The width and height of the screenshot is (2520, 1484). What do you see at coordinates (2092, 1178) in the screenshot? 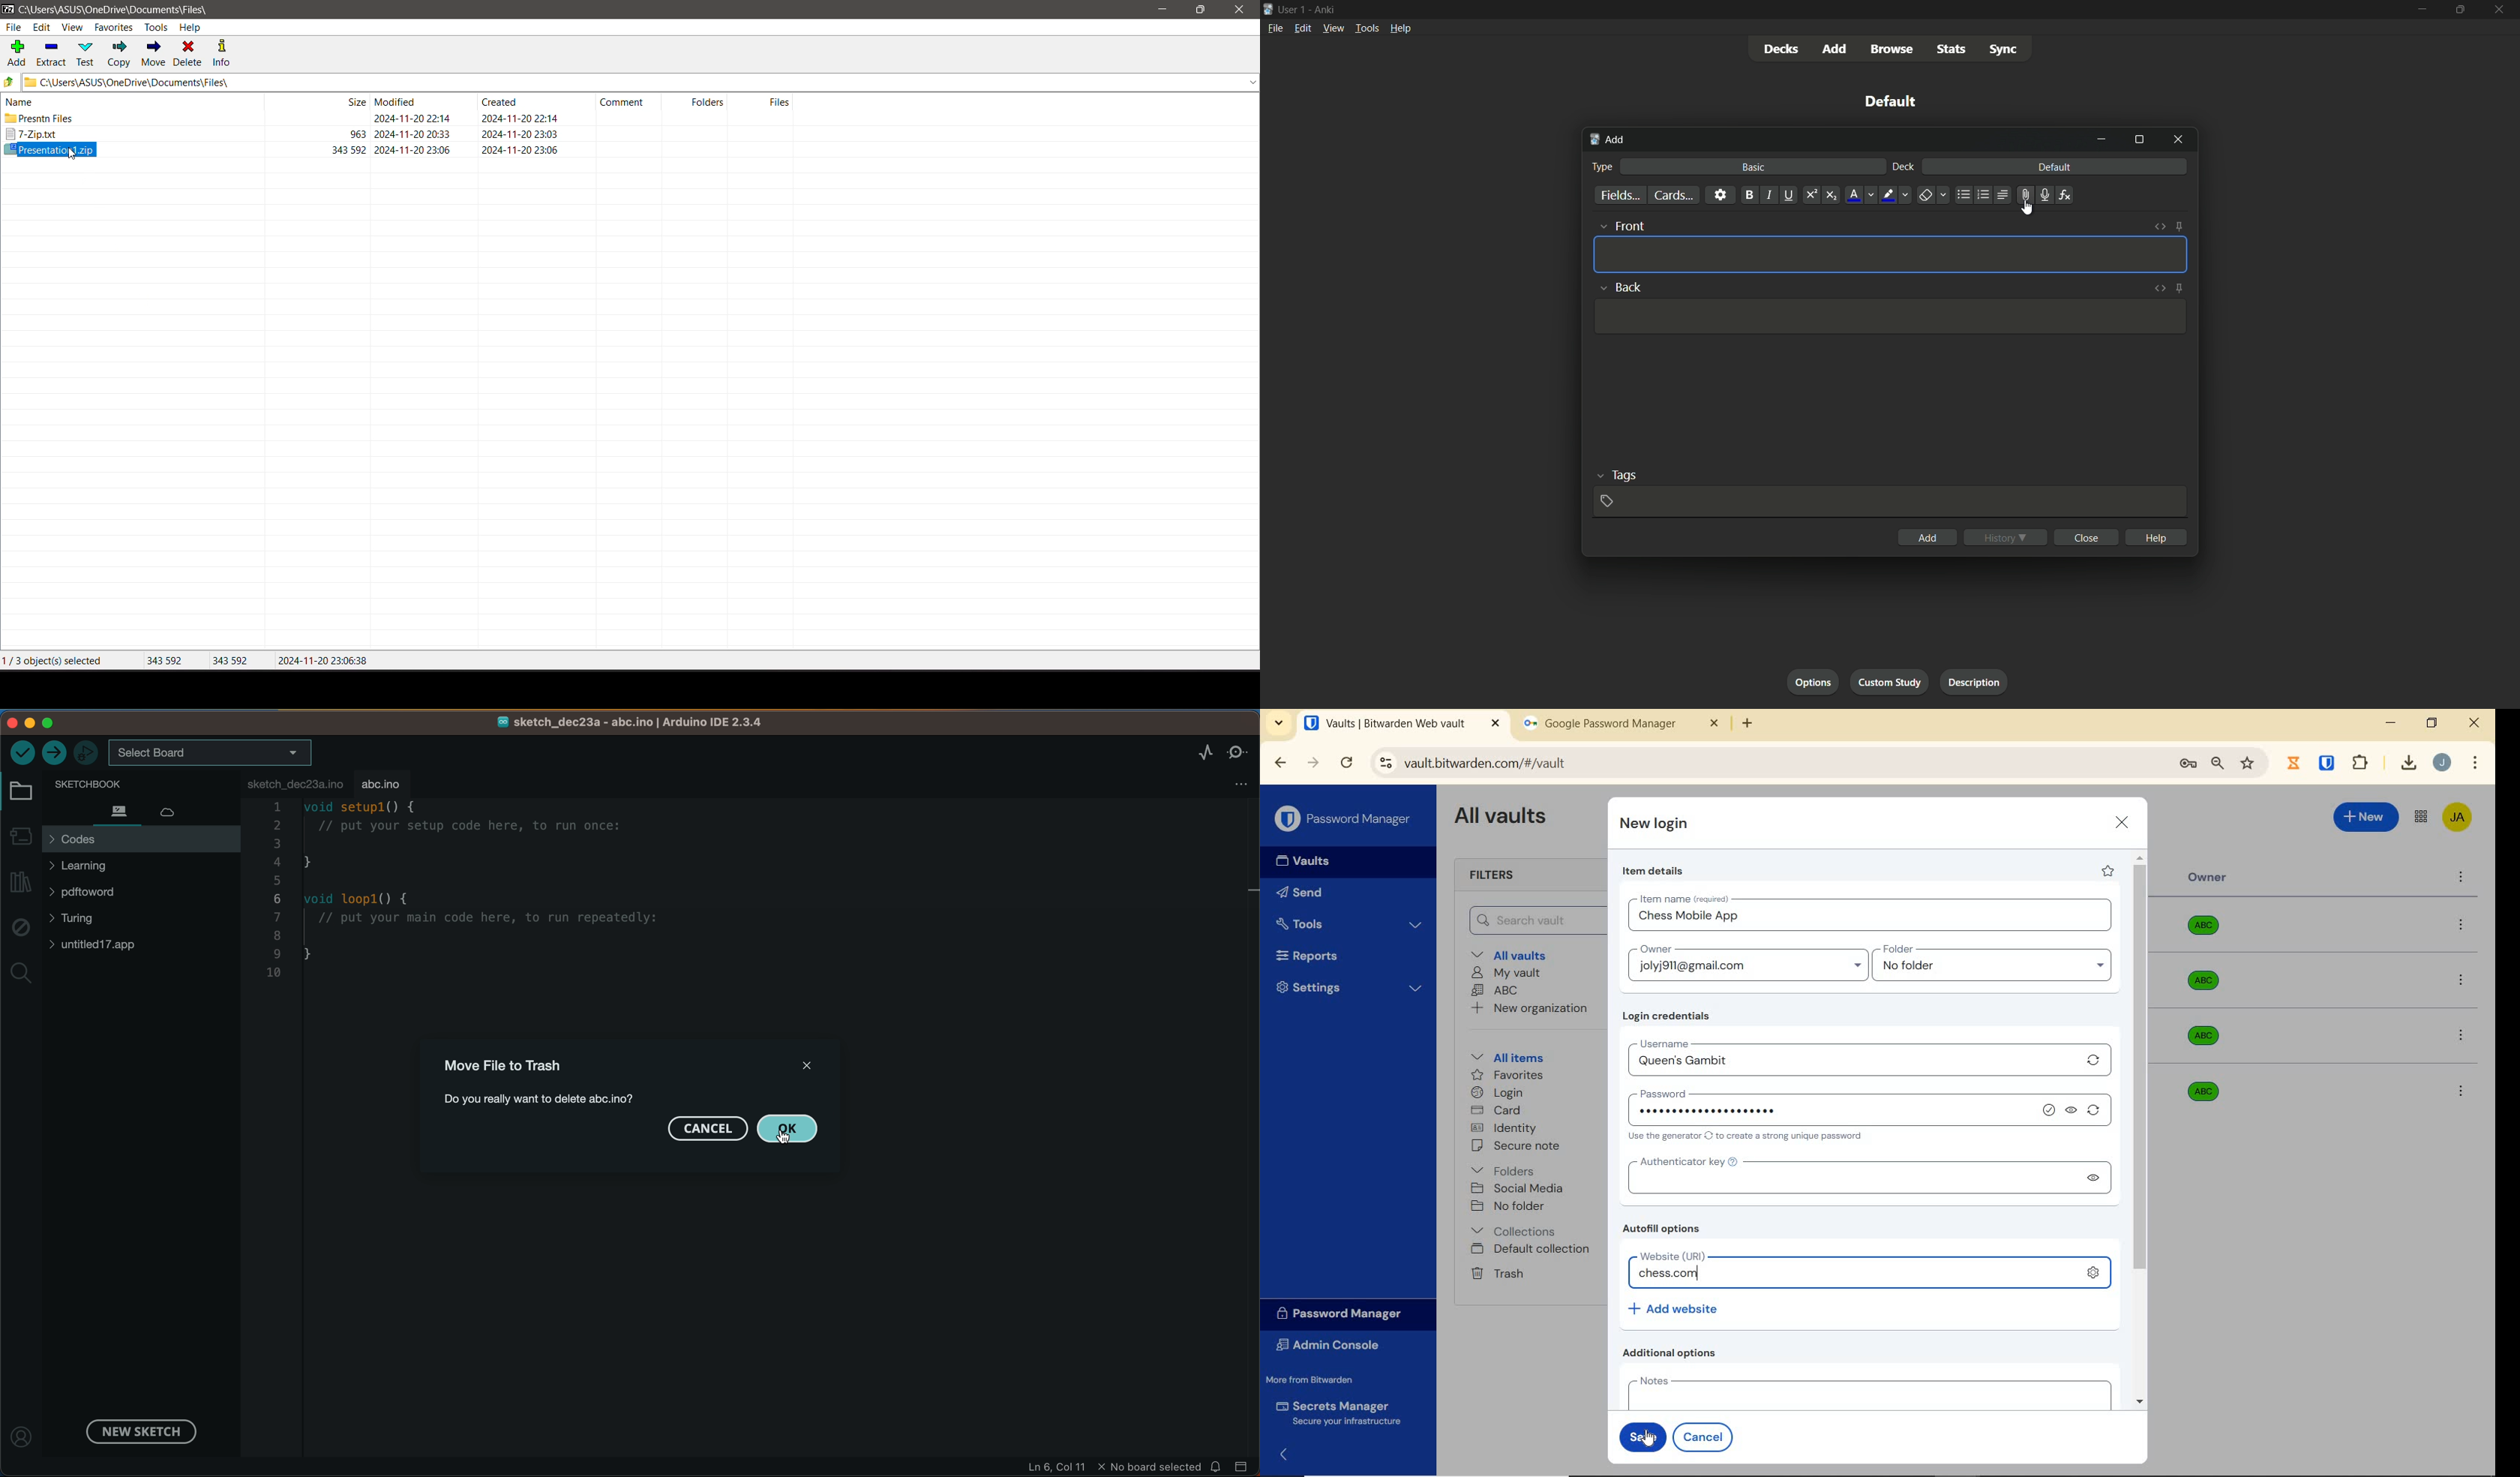
I see `unhide` at bounding box center [2092, 1178].